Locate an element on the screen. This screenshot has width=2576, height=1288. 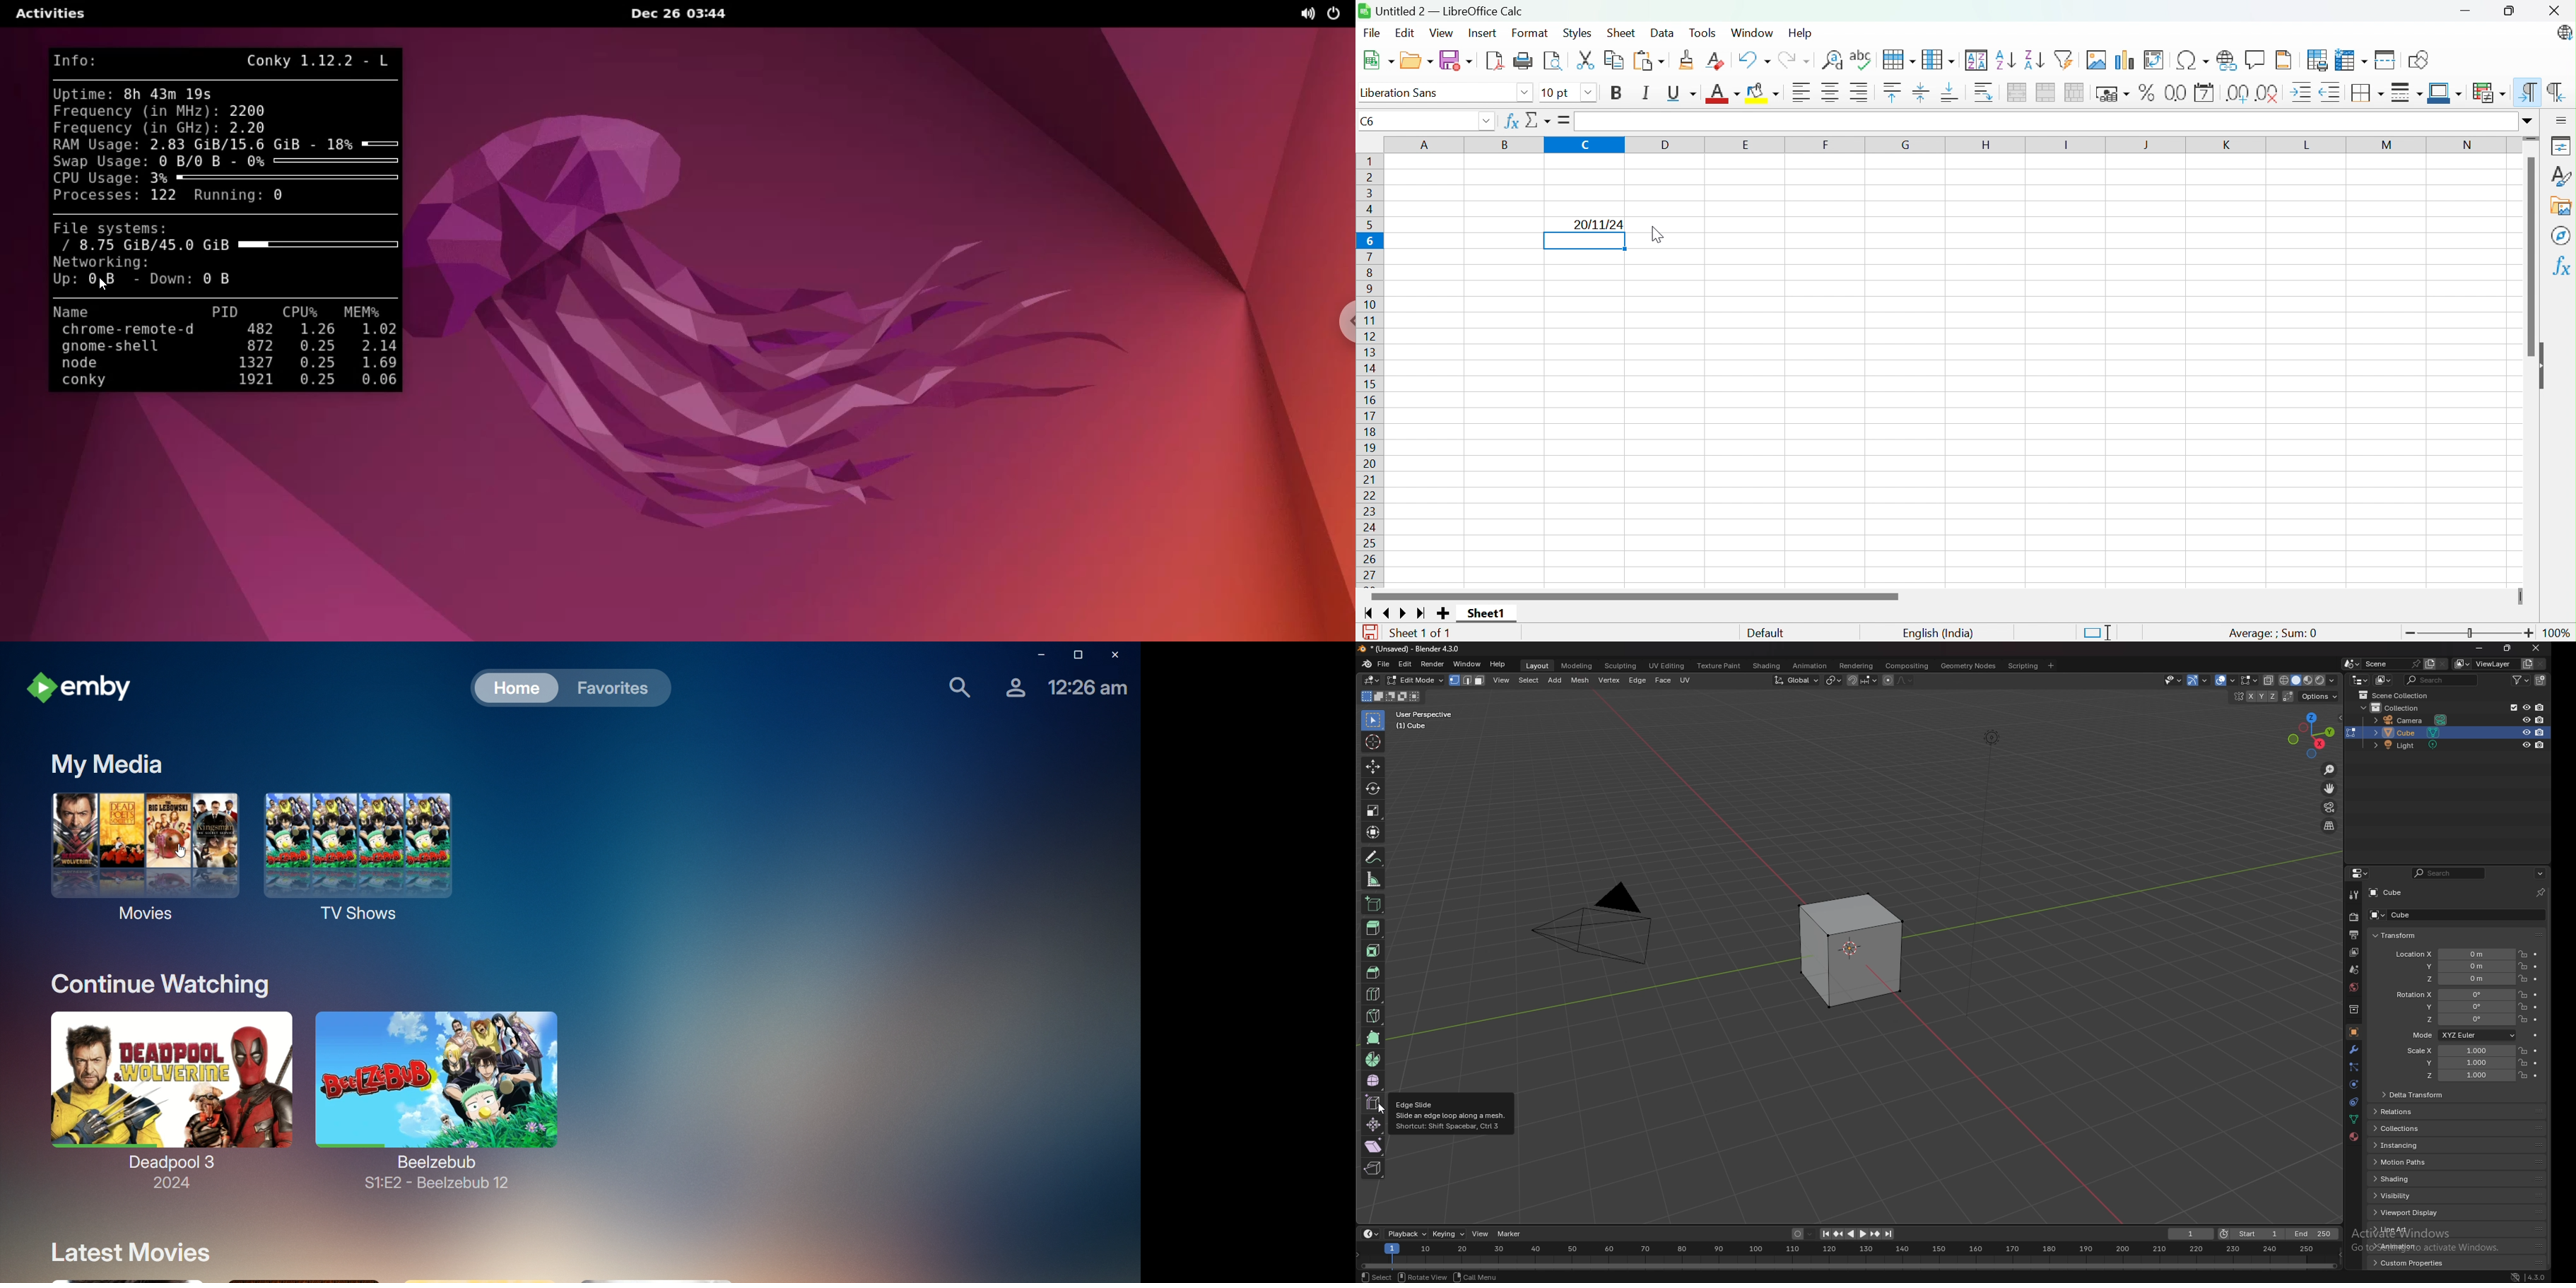
inset faces is located at coordinates (1372, 951).